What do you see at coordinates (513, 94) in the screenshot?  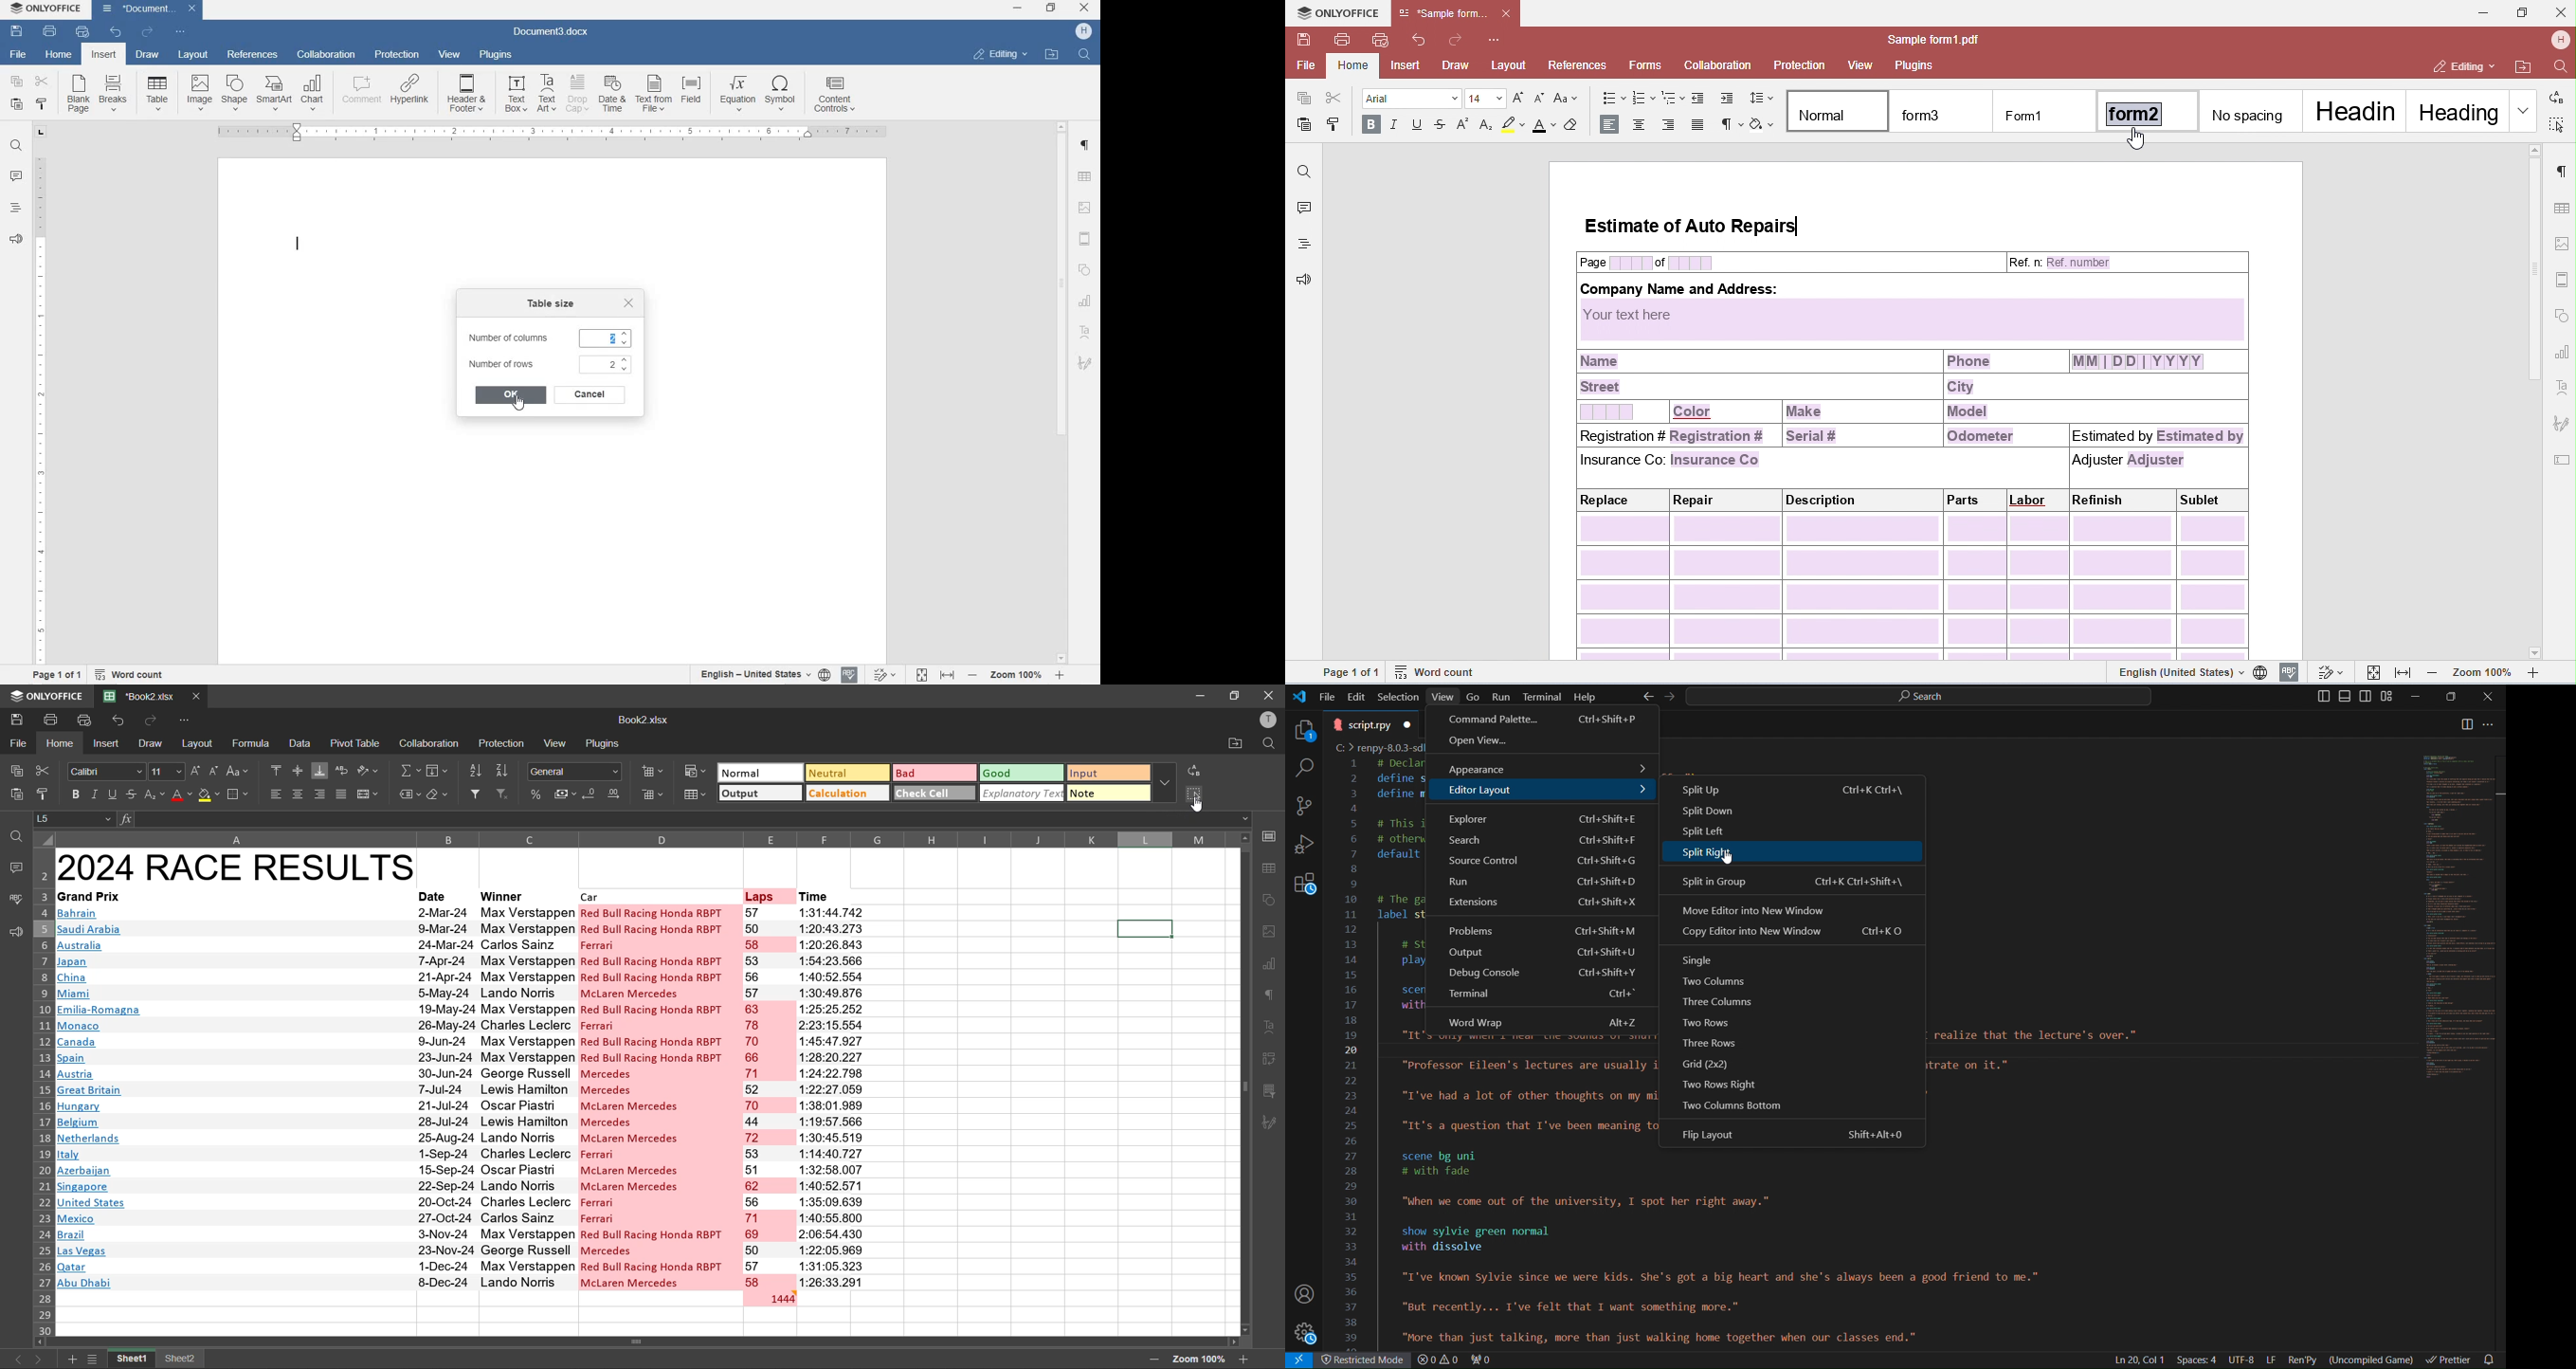 I see `TextBox` at bounding box center [513, 94].